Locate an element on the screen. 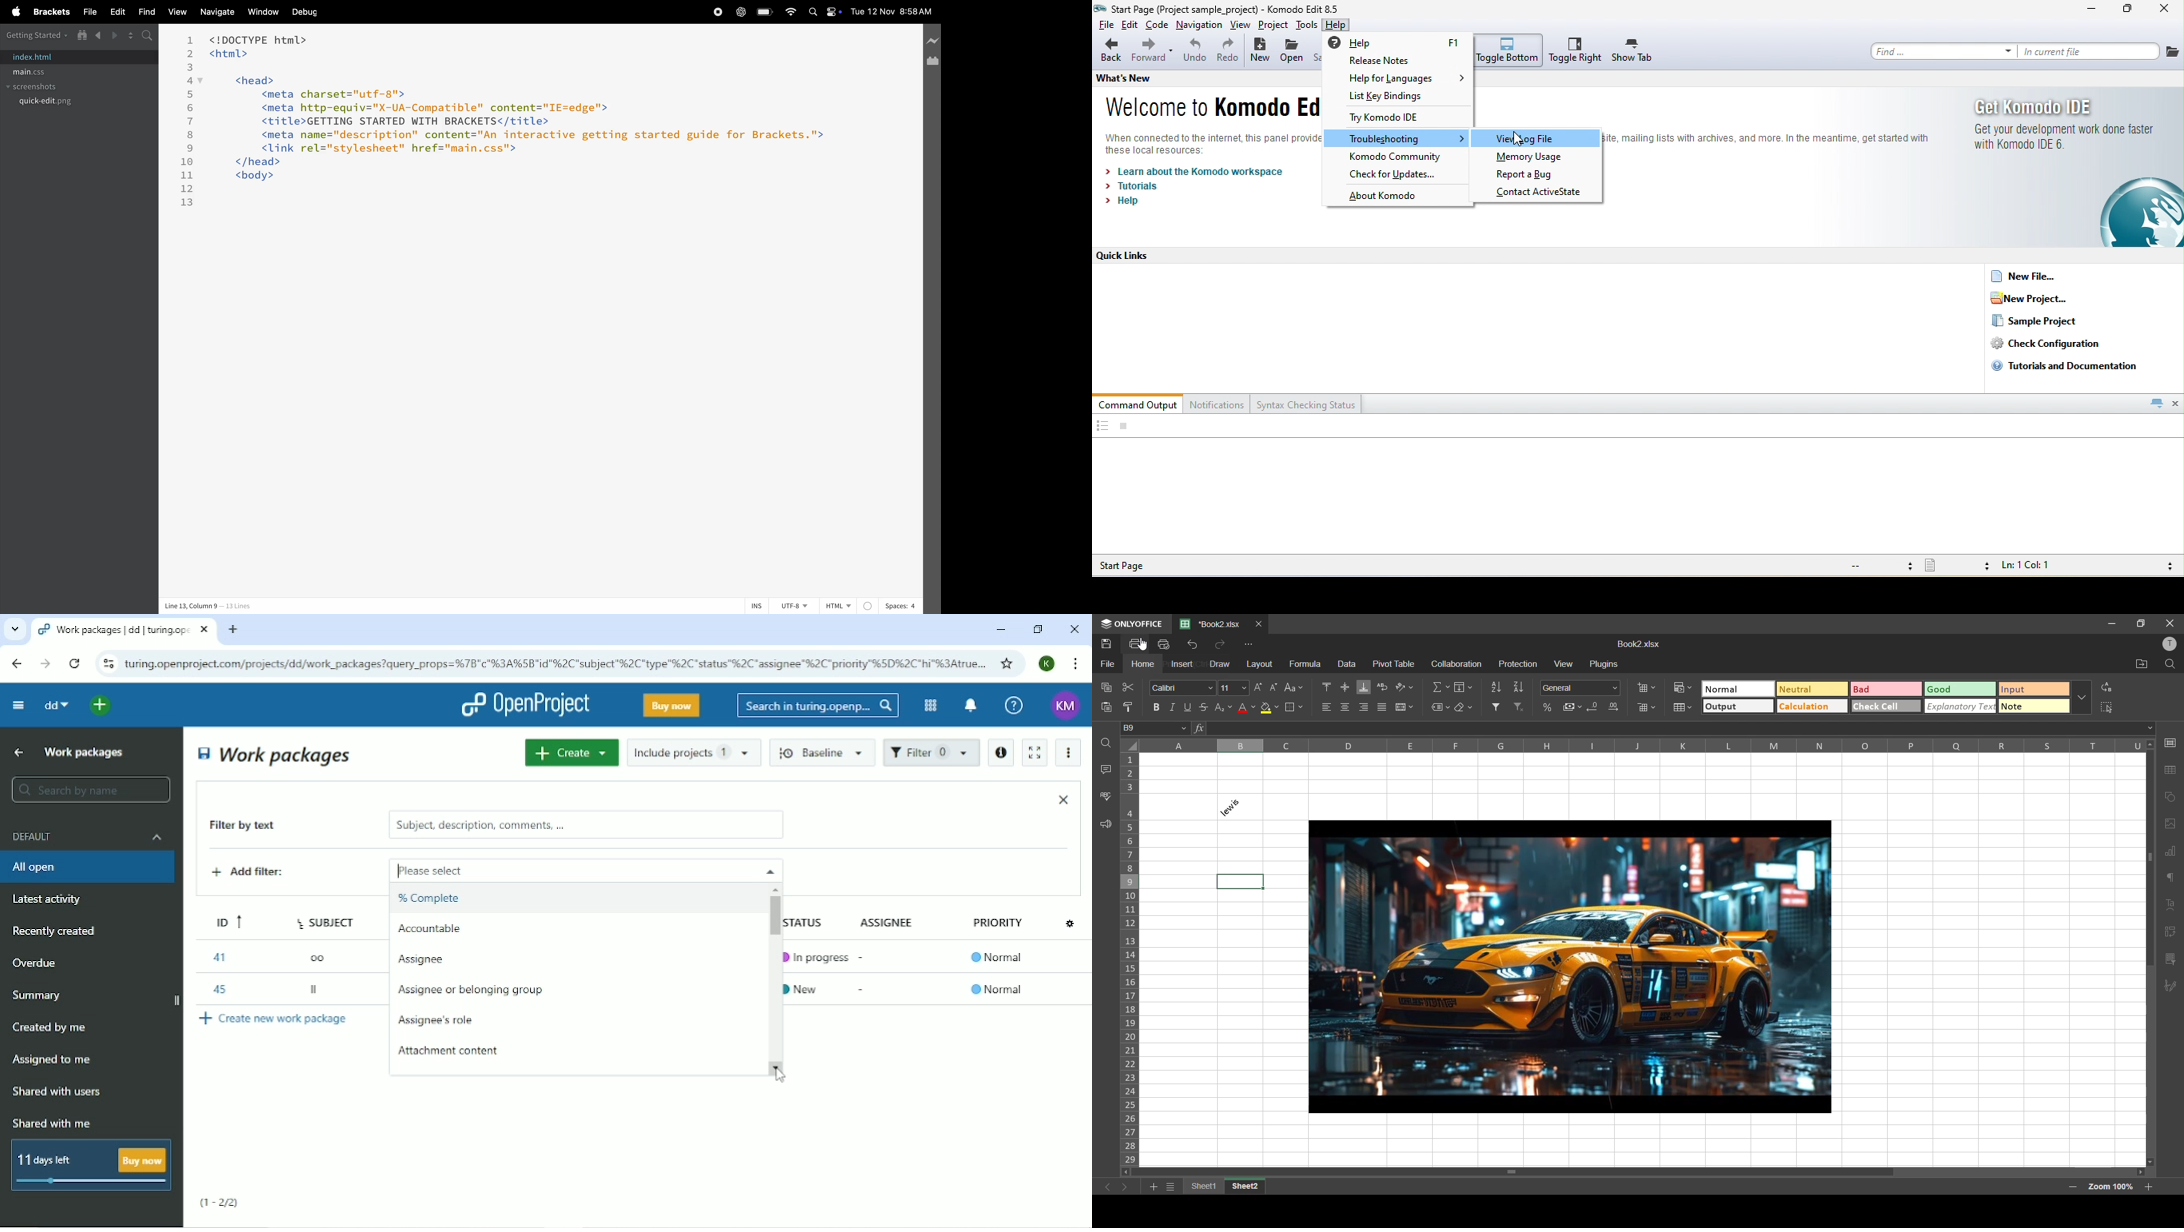 This screenshot has height=1232, width=2184. conditional formatting is located at coordinates (1683, 689).